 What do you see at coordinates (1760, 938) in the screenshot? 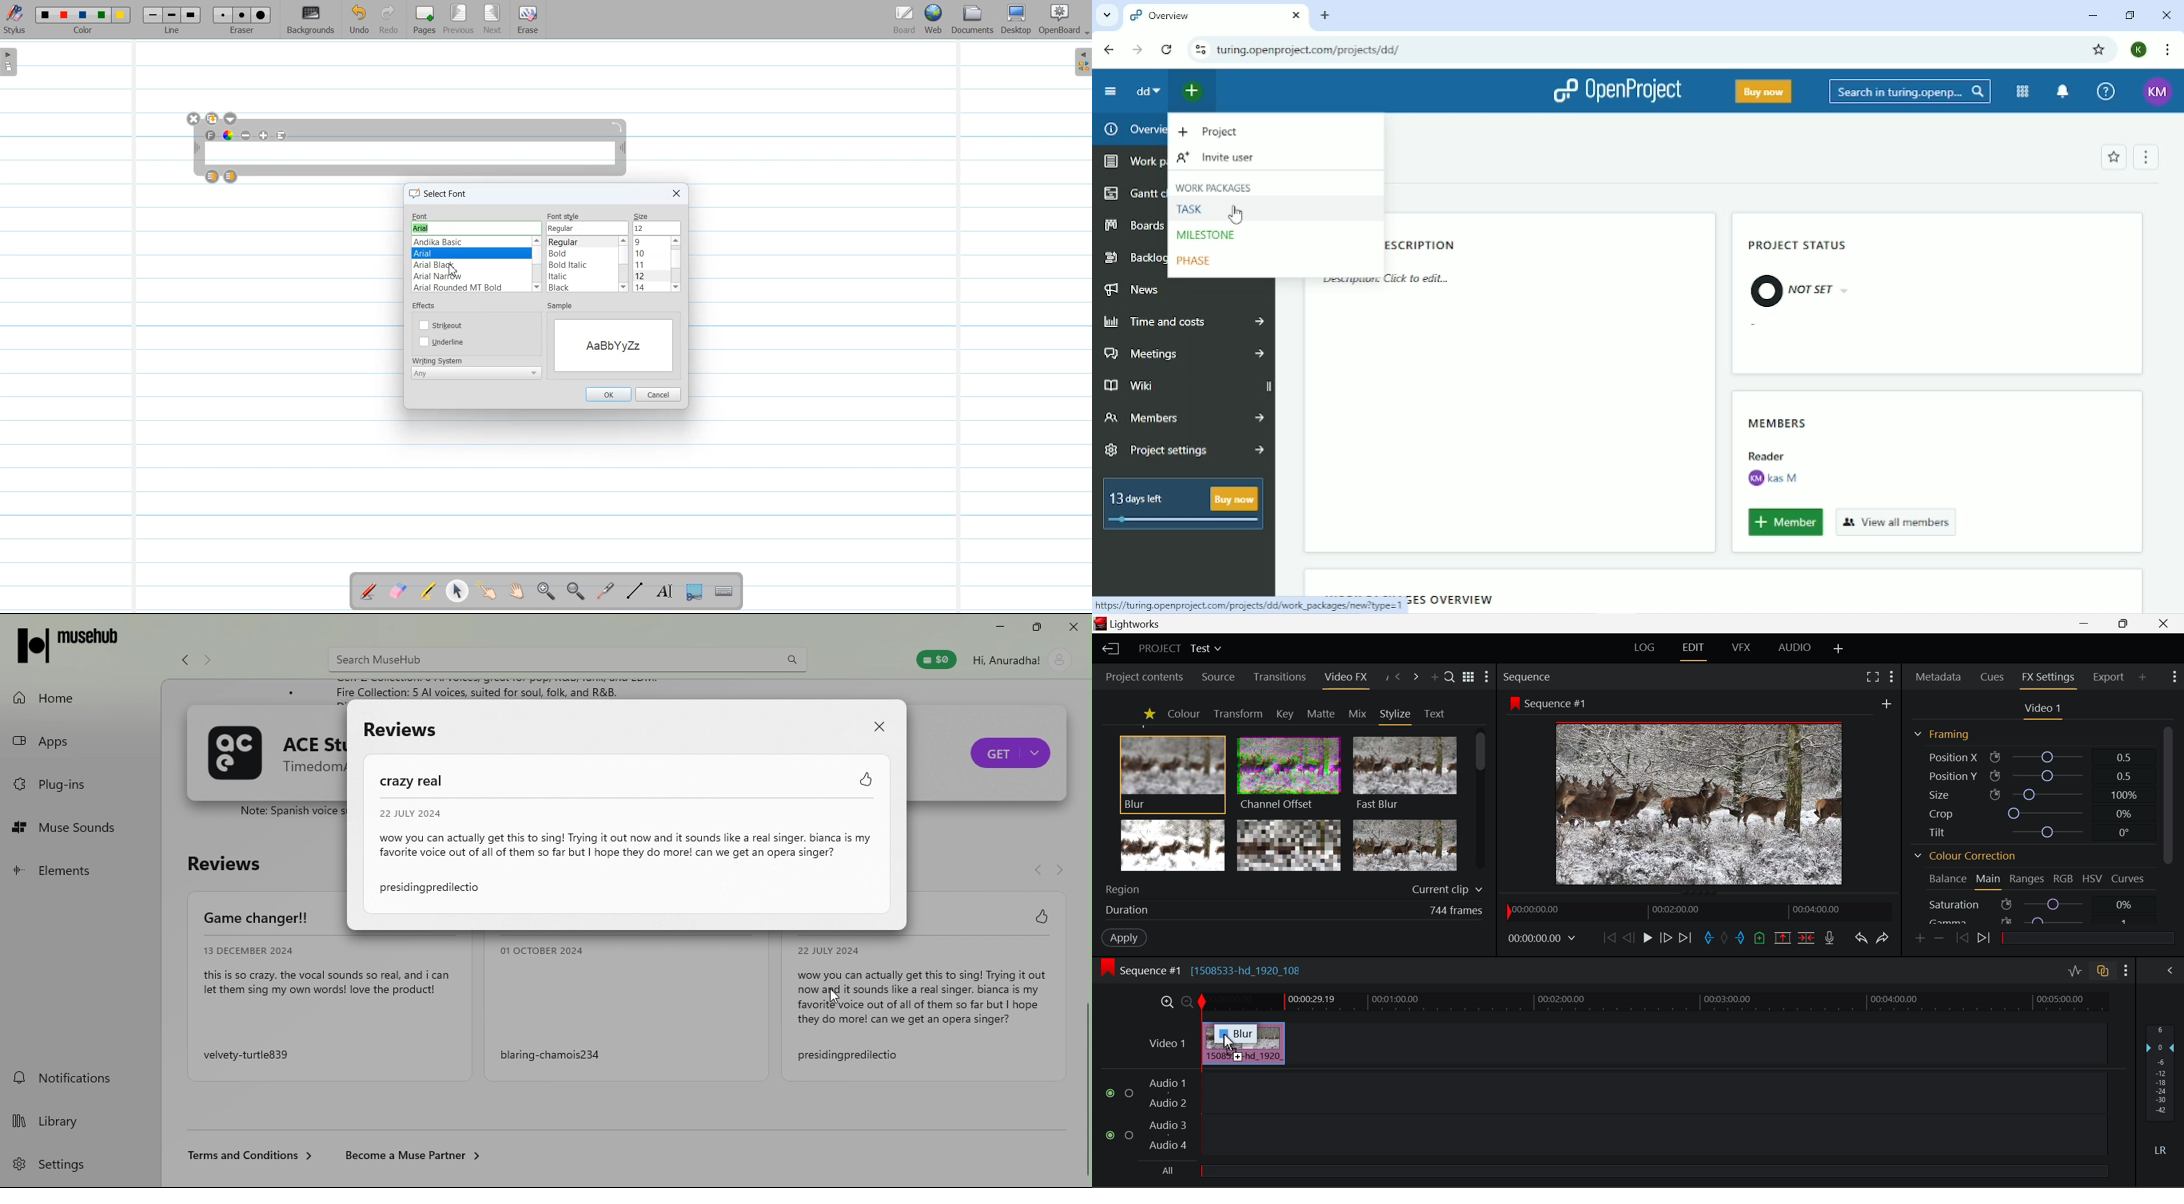
I see `Mark Cue` at bounding box center [1760, 938].